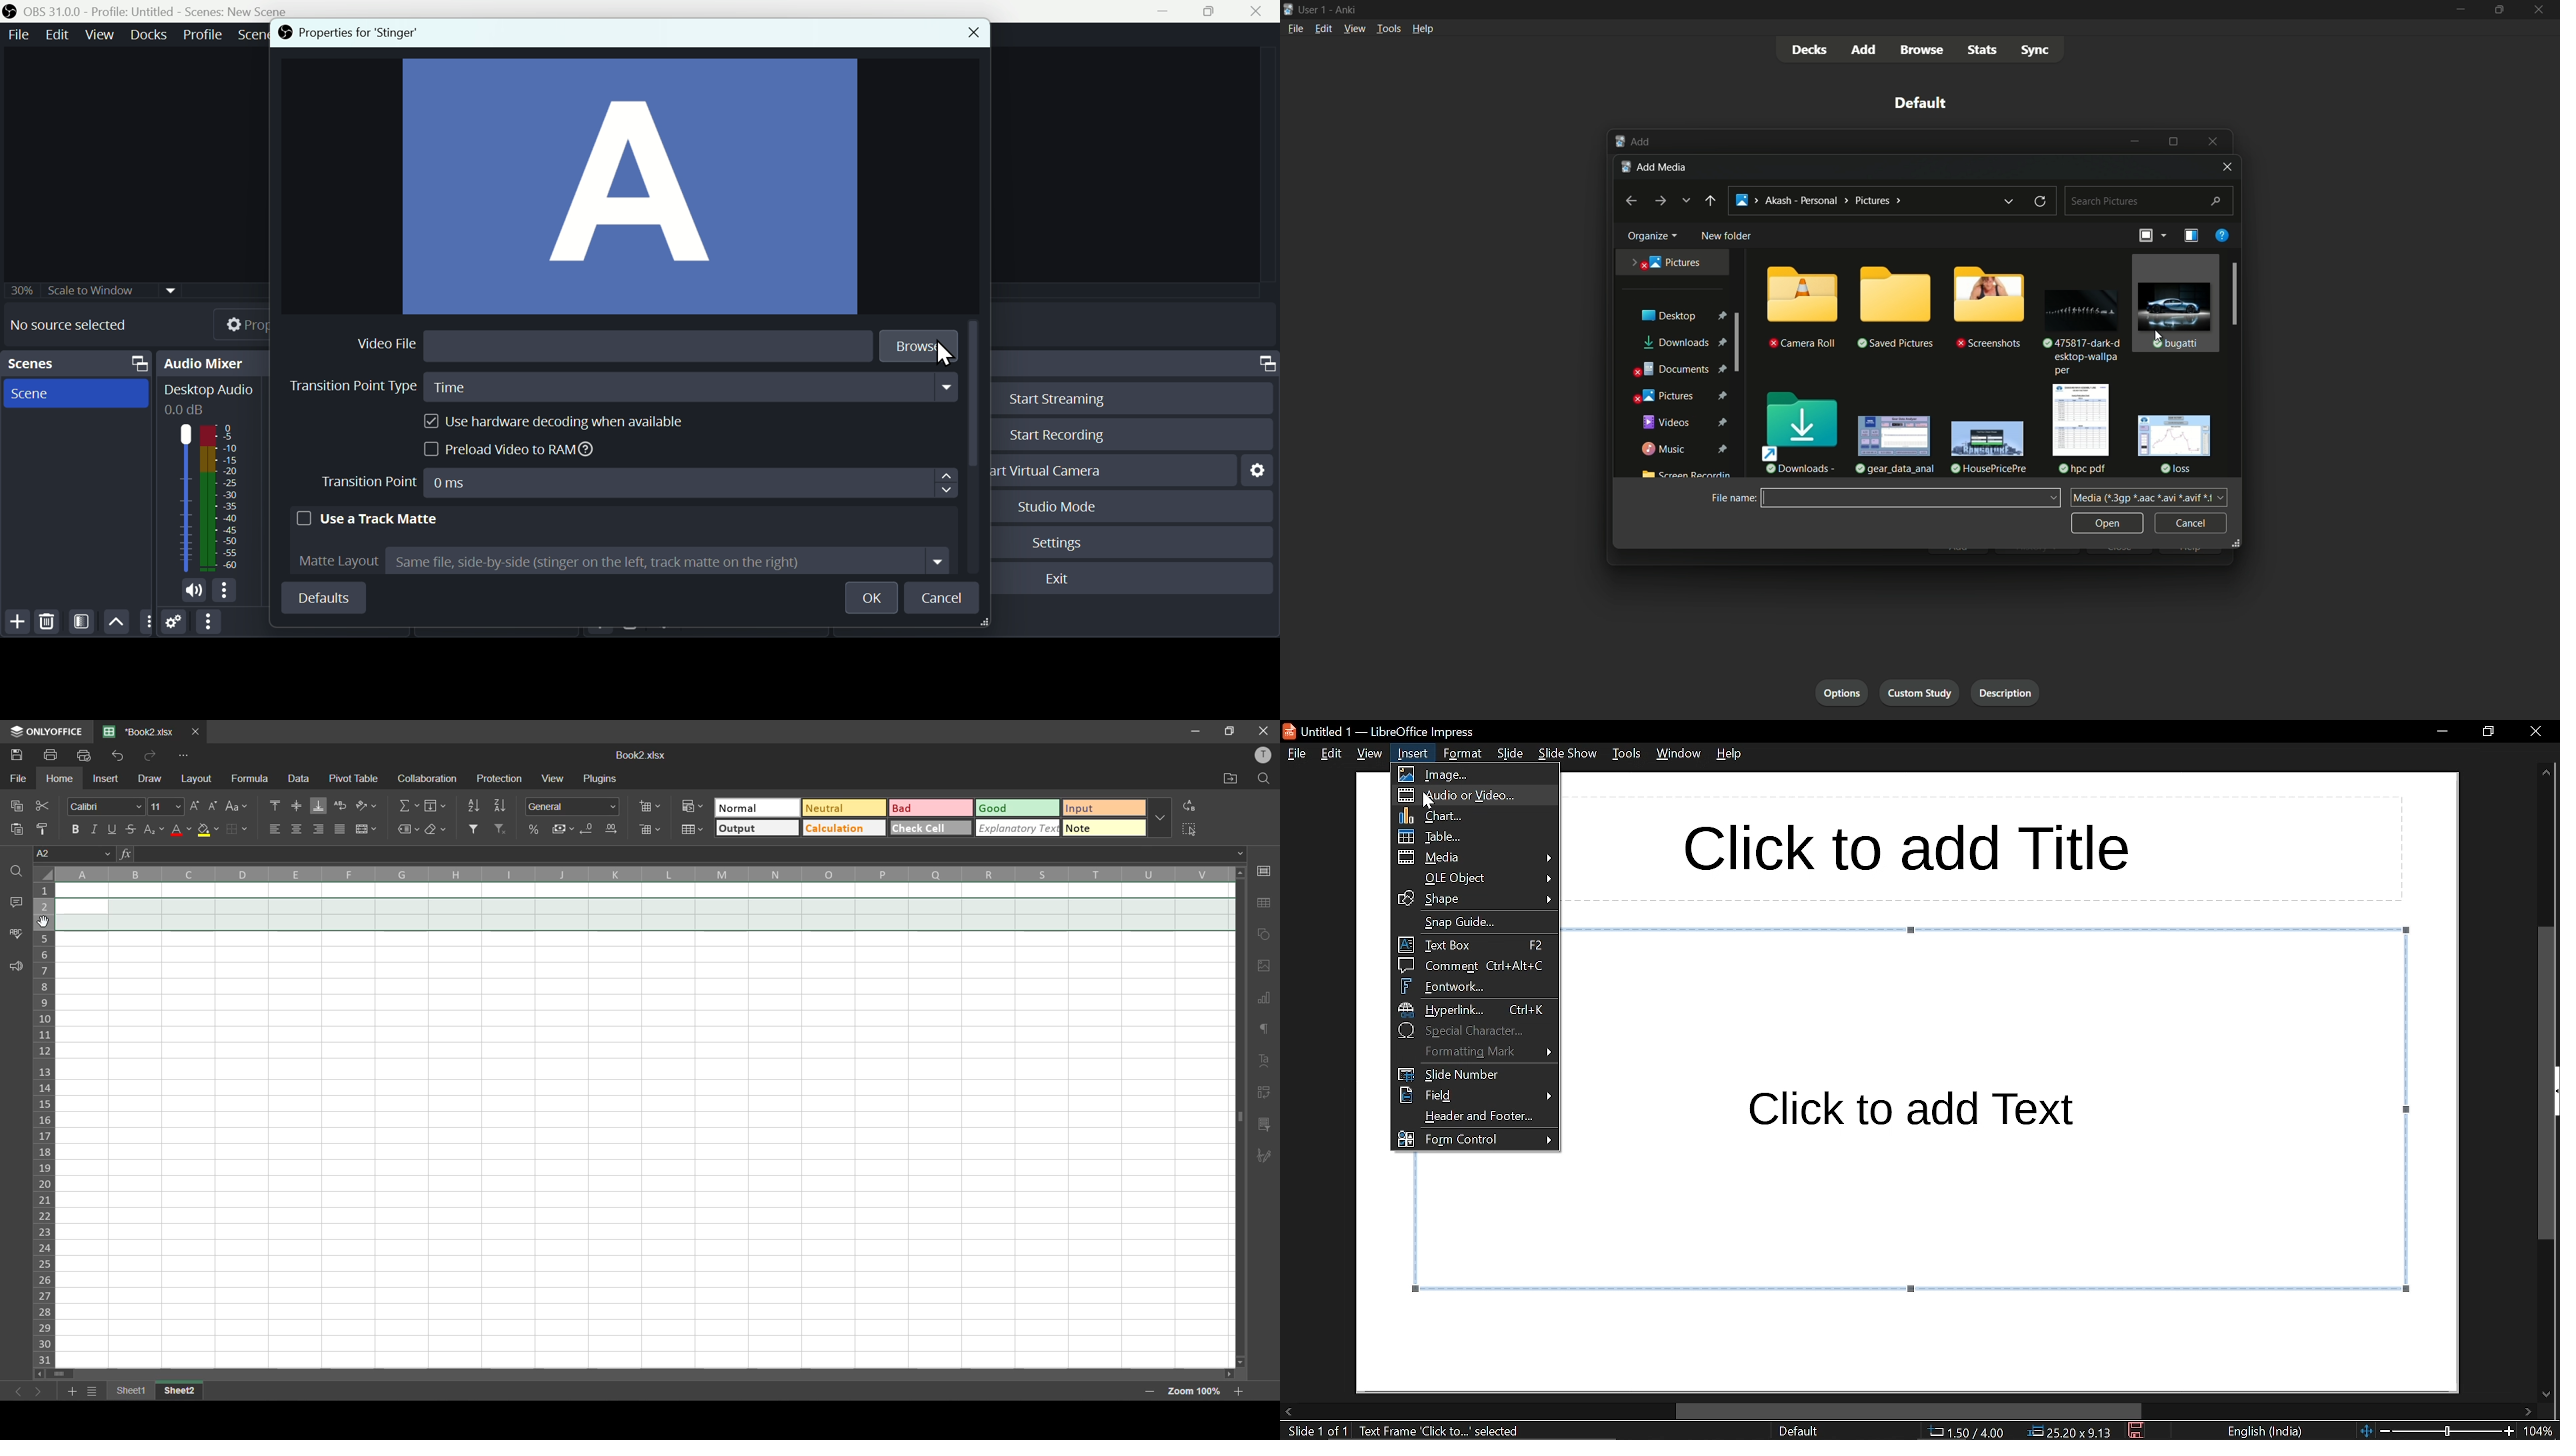  What do you see at coordinates (1054, 437) in the screenshot?
I see `Start recording` at bounding box center [1054, 437].